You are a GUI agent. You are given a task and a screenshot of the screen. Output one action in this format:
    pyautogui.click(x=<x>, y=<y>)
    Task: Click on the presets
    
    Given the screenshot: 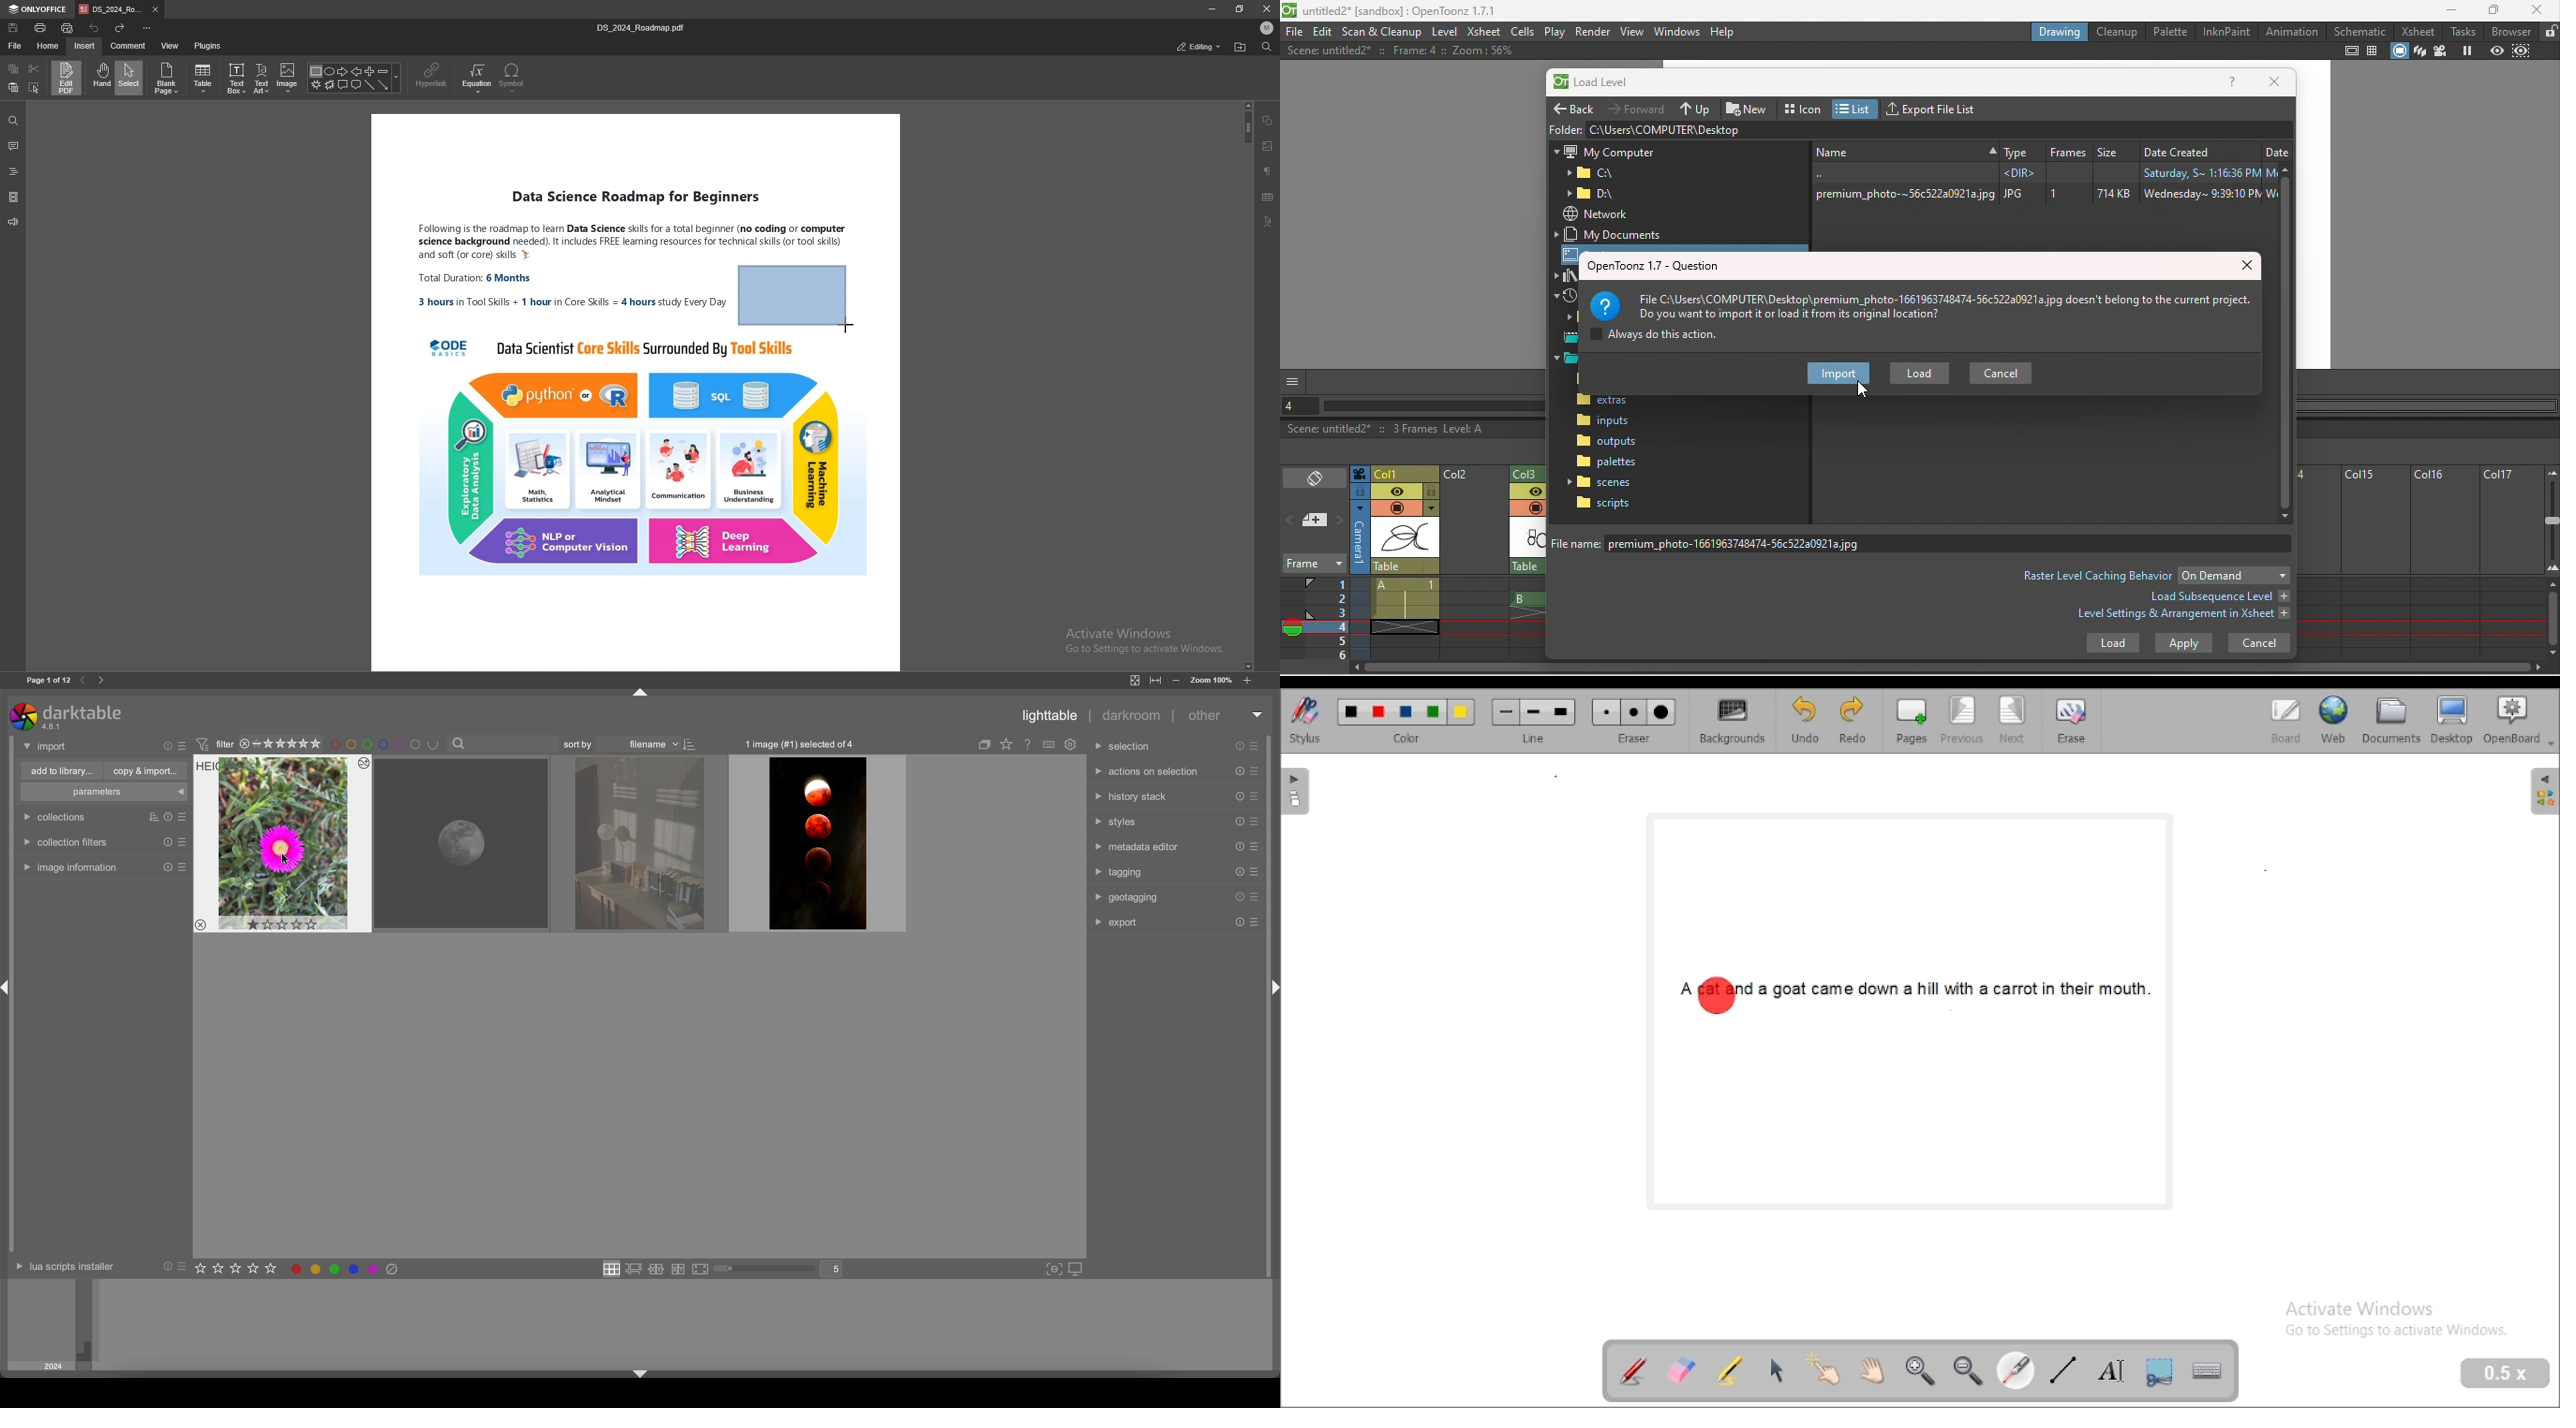 What is the action you would take?
    pyautogui.click(x=1255, y=922)
    